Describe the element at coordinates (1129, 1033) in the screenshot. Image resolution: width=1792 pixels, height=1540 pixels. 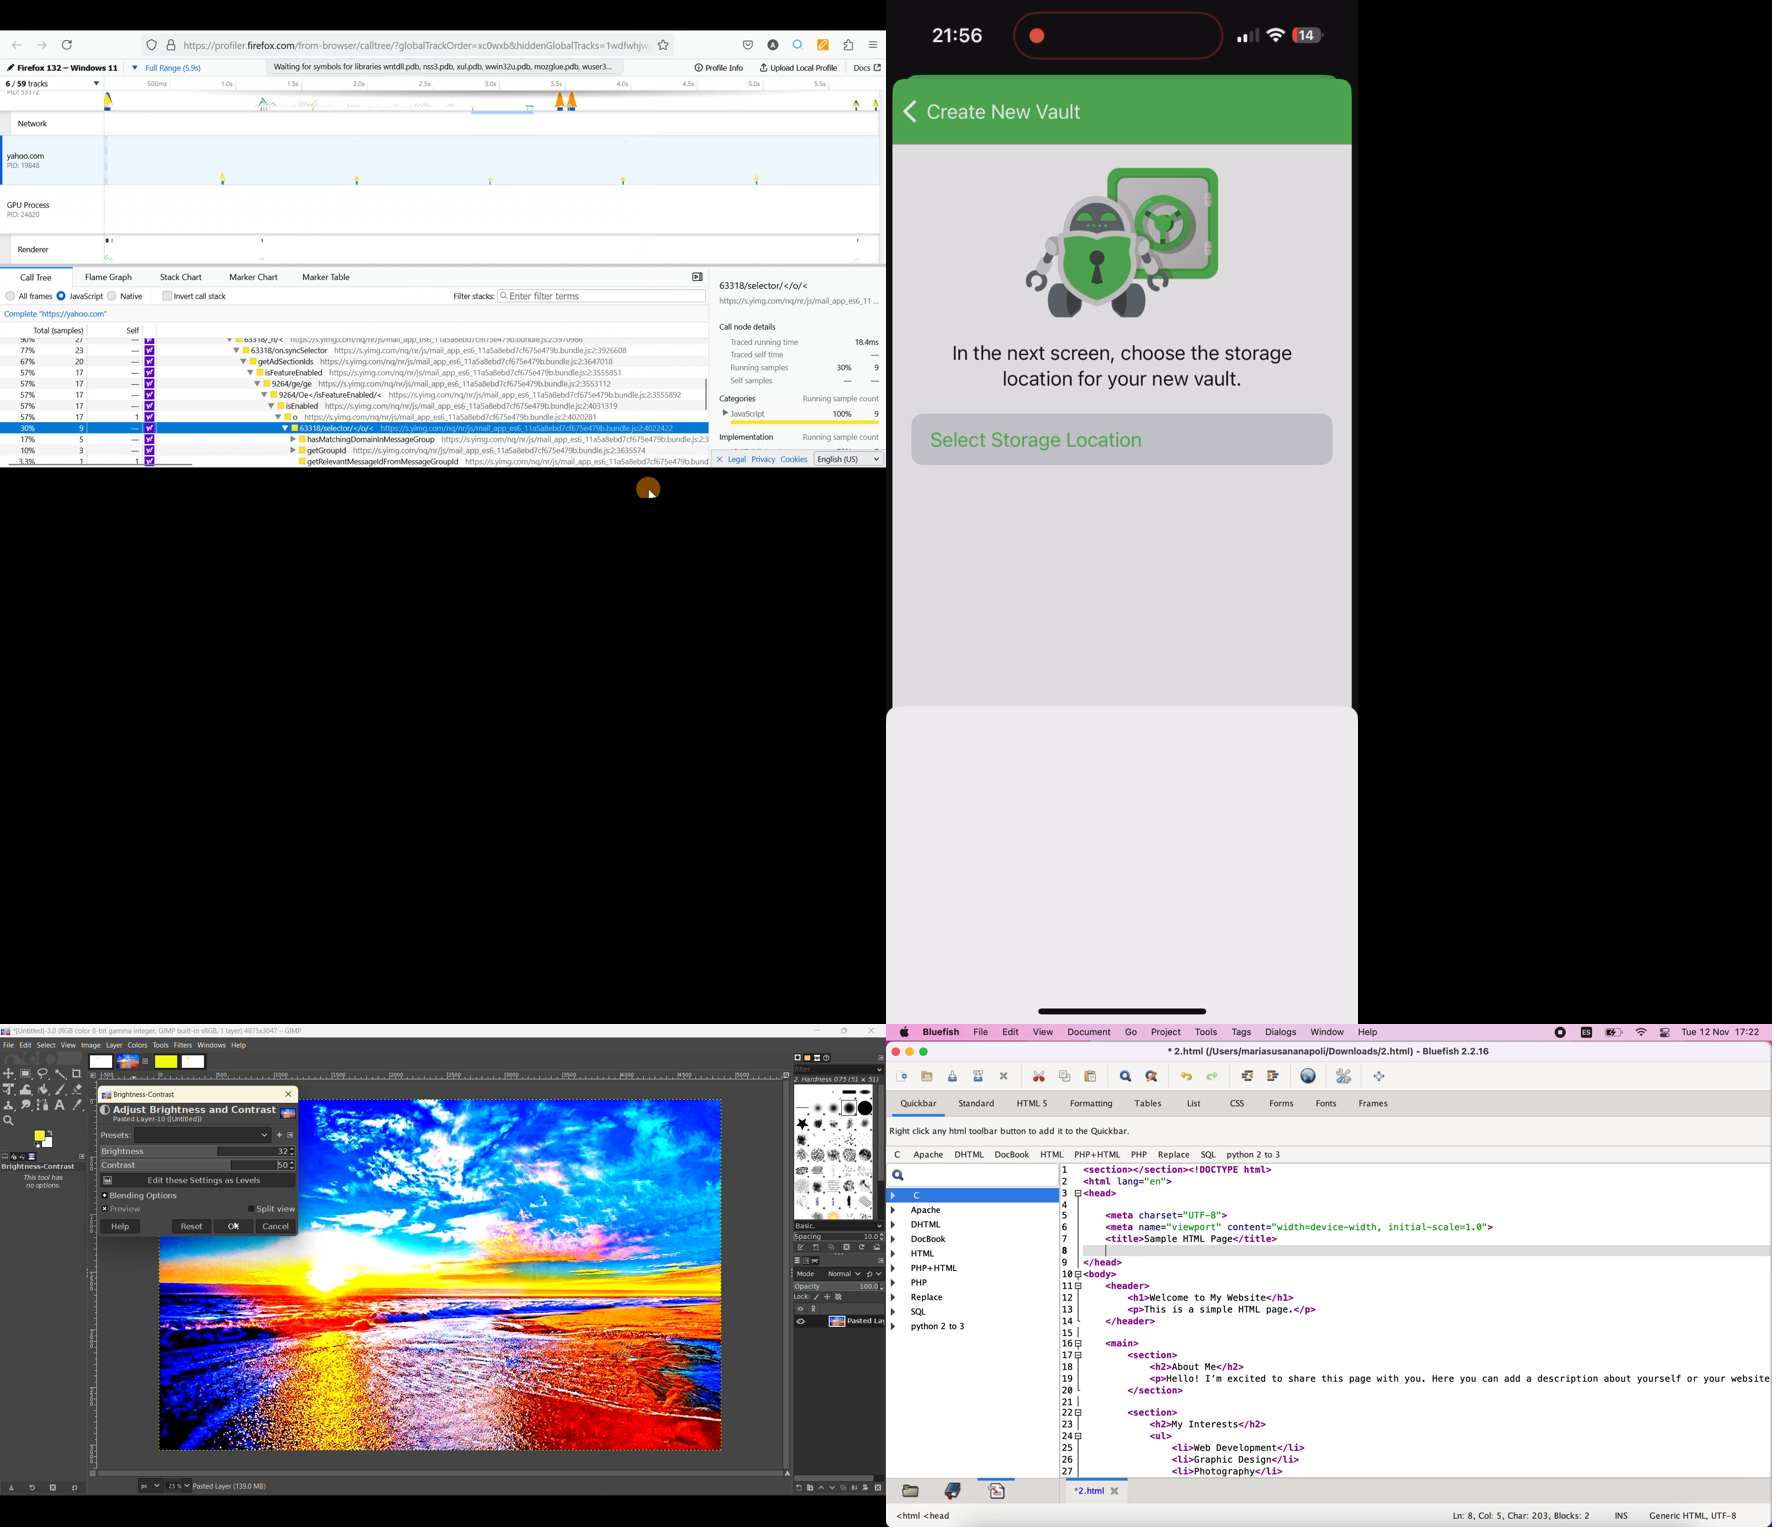
I see `go` at that location.